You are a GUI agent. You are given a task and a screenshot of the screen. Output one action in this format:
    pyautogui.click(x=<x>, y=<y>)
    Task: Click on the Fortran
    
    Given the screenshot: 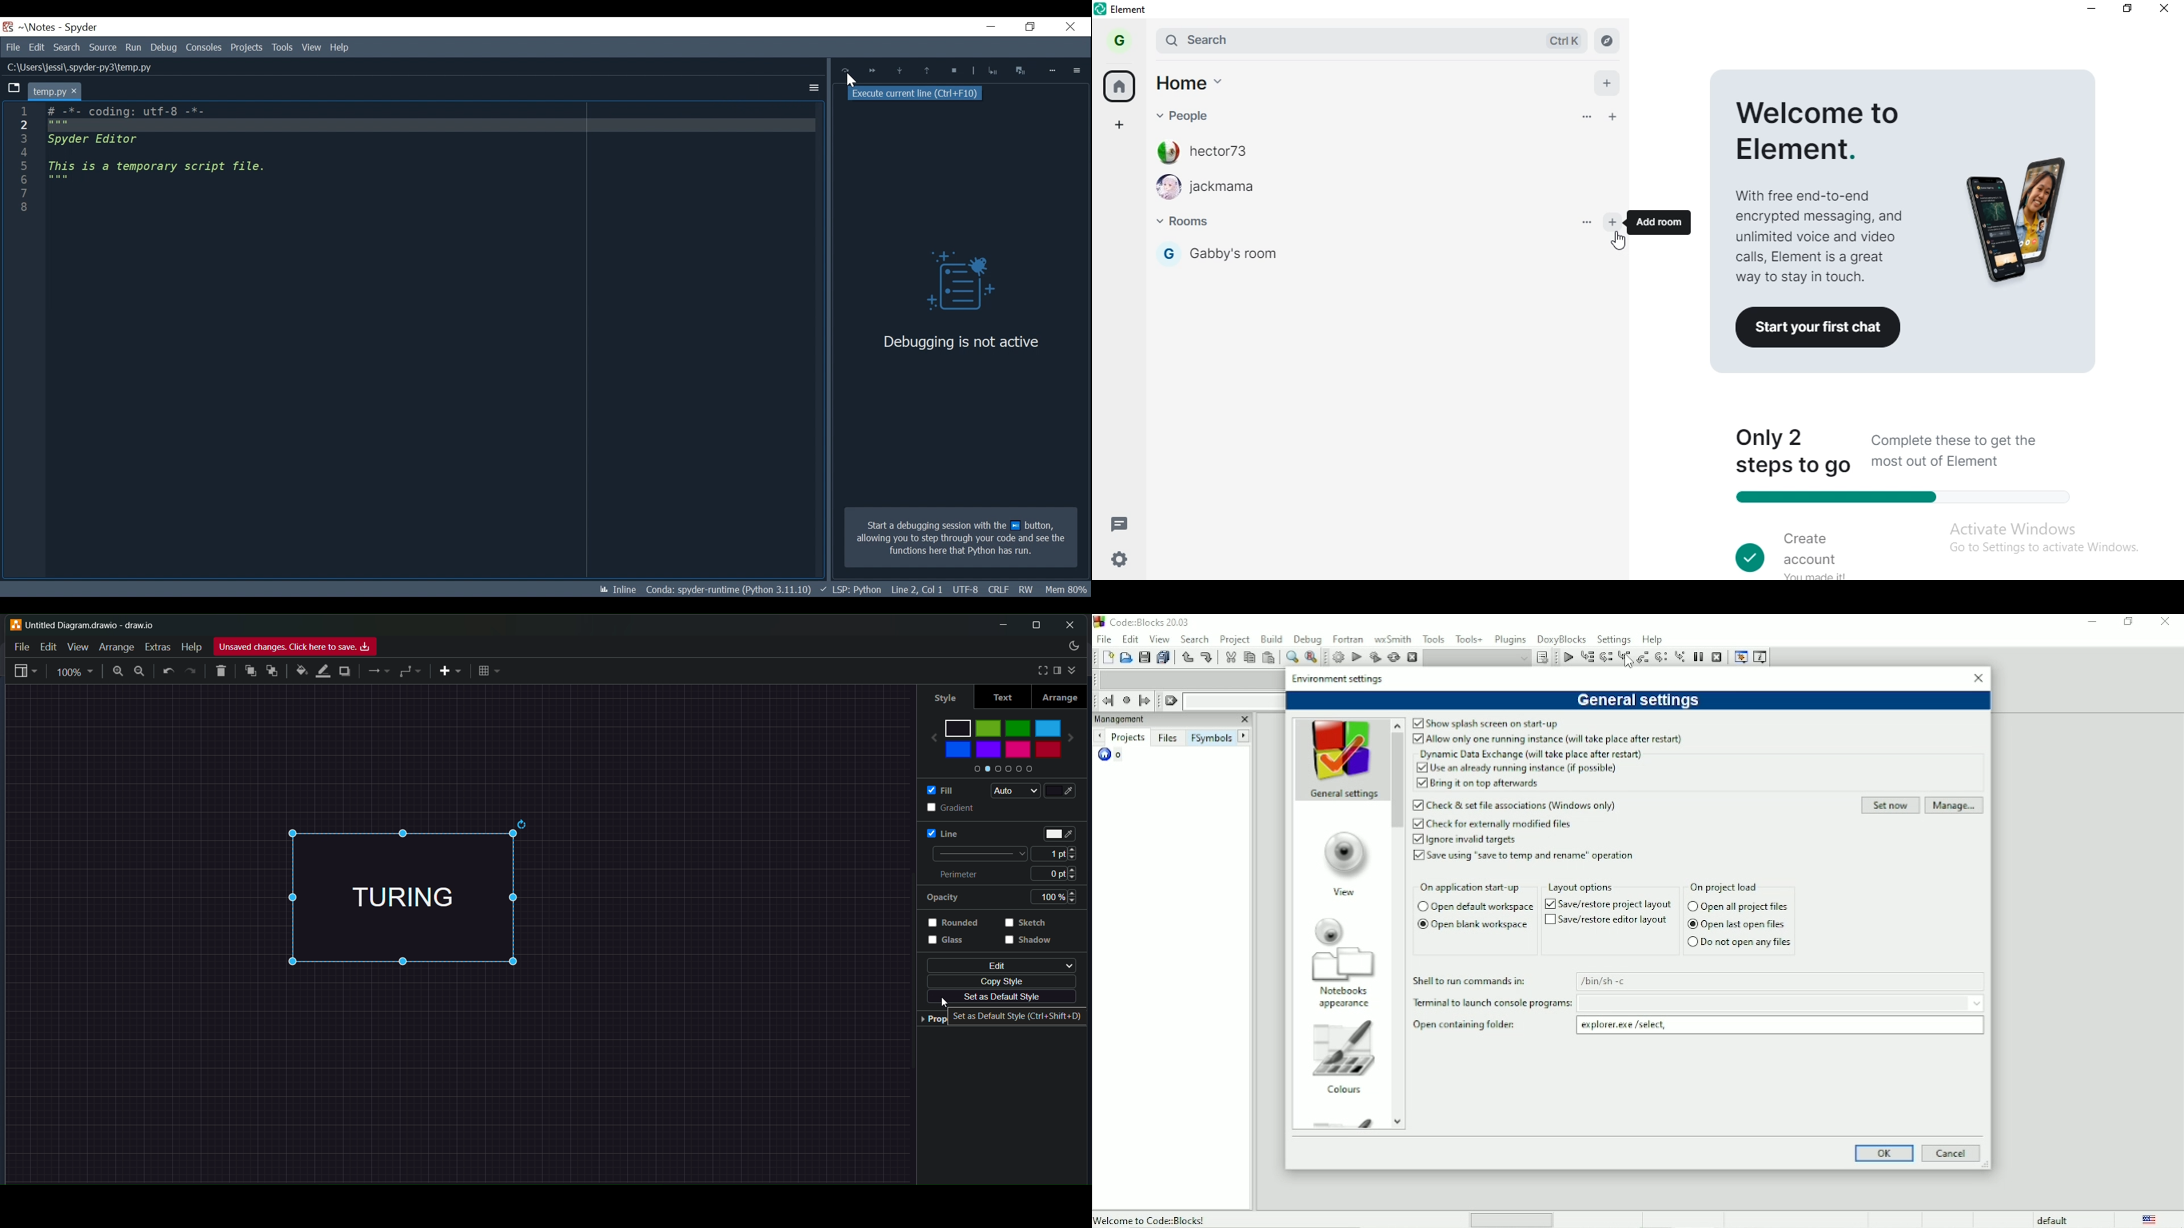 What is the action you would take?
    pyautogui.click(x=1347, y=639)
    